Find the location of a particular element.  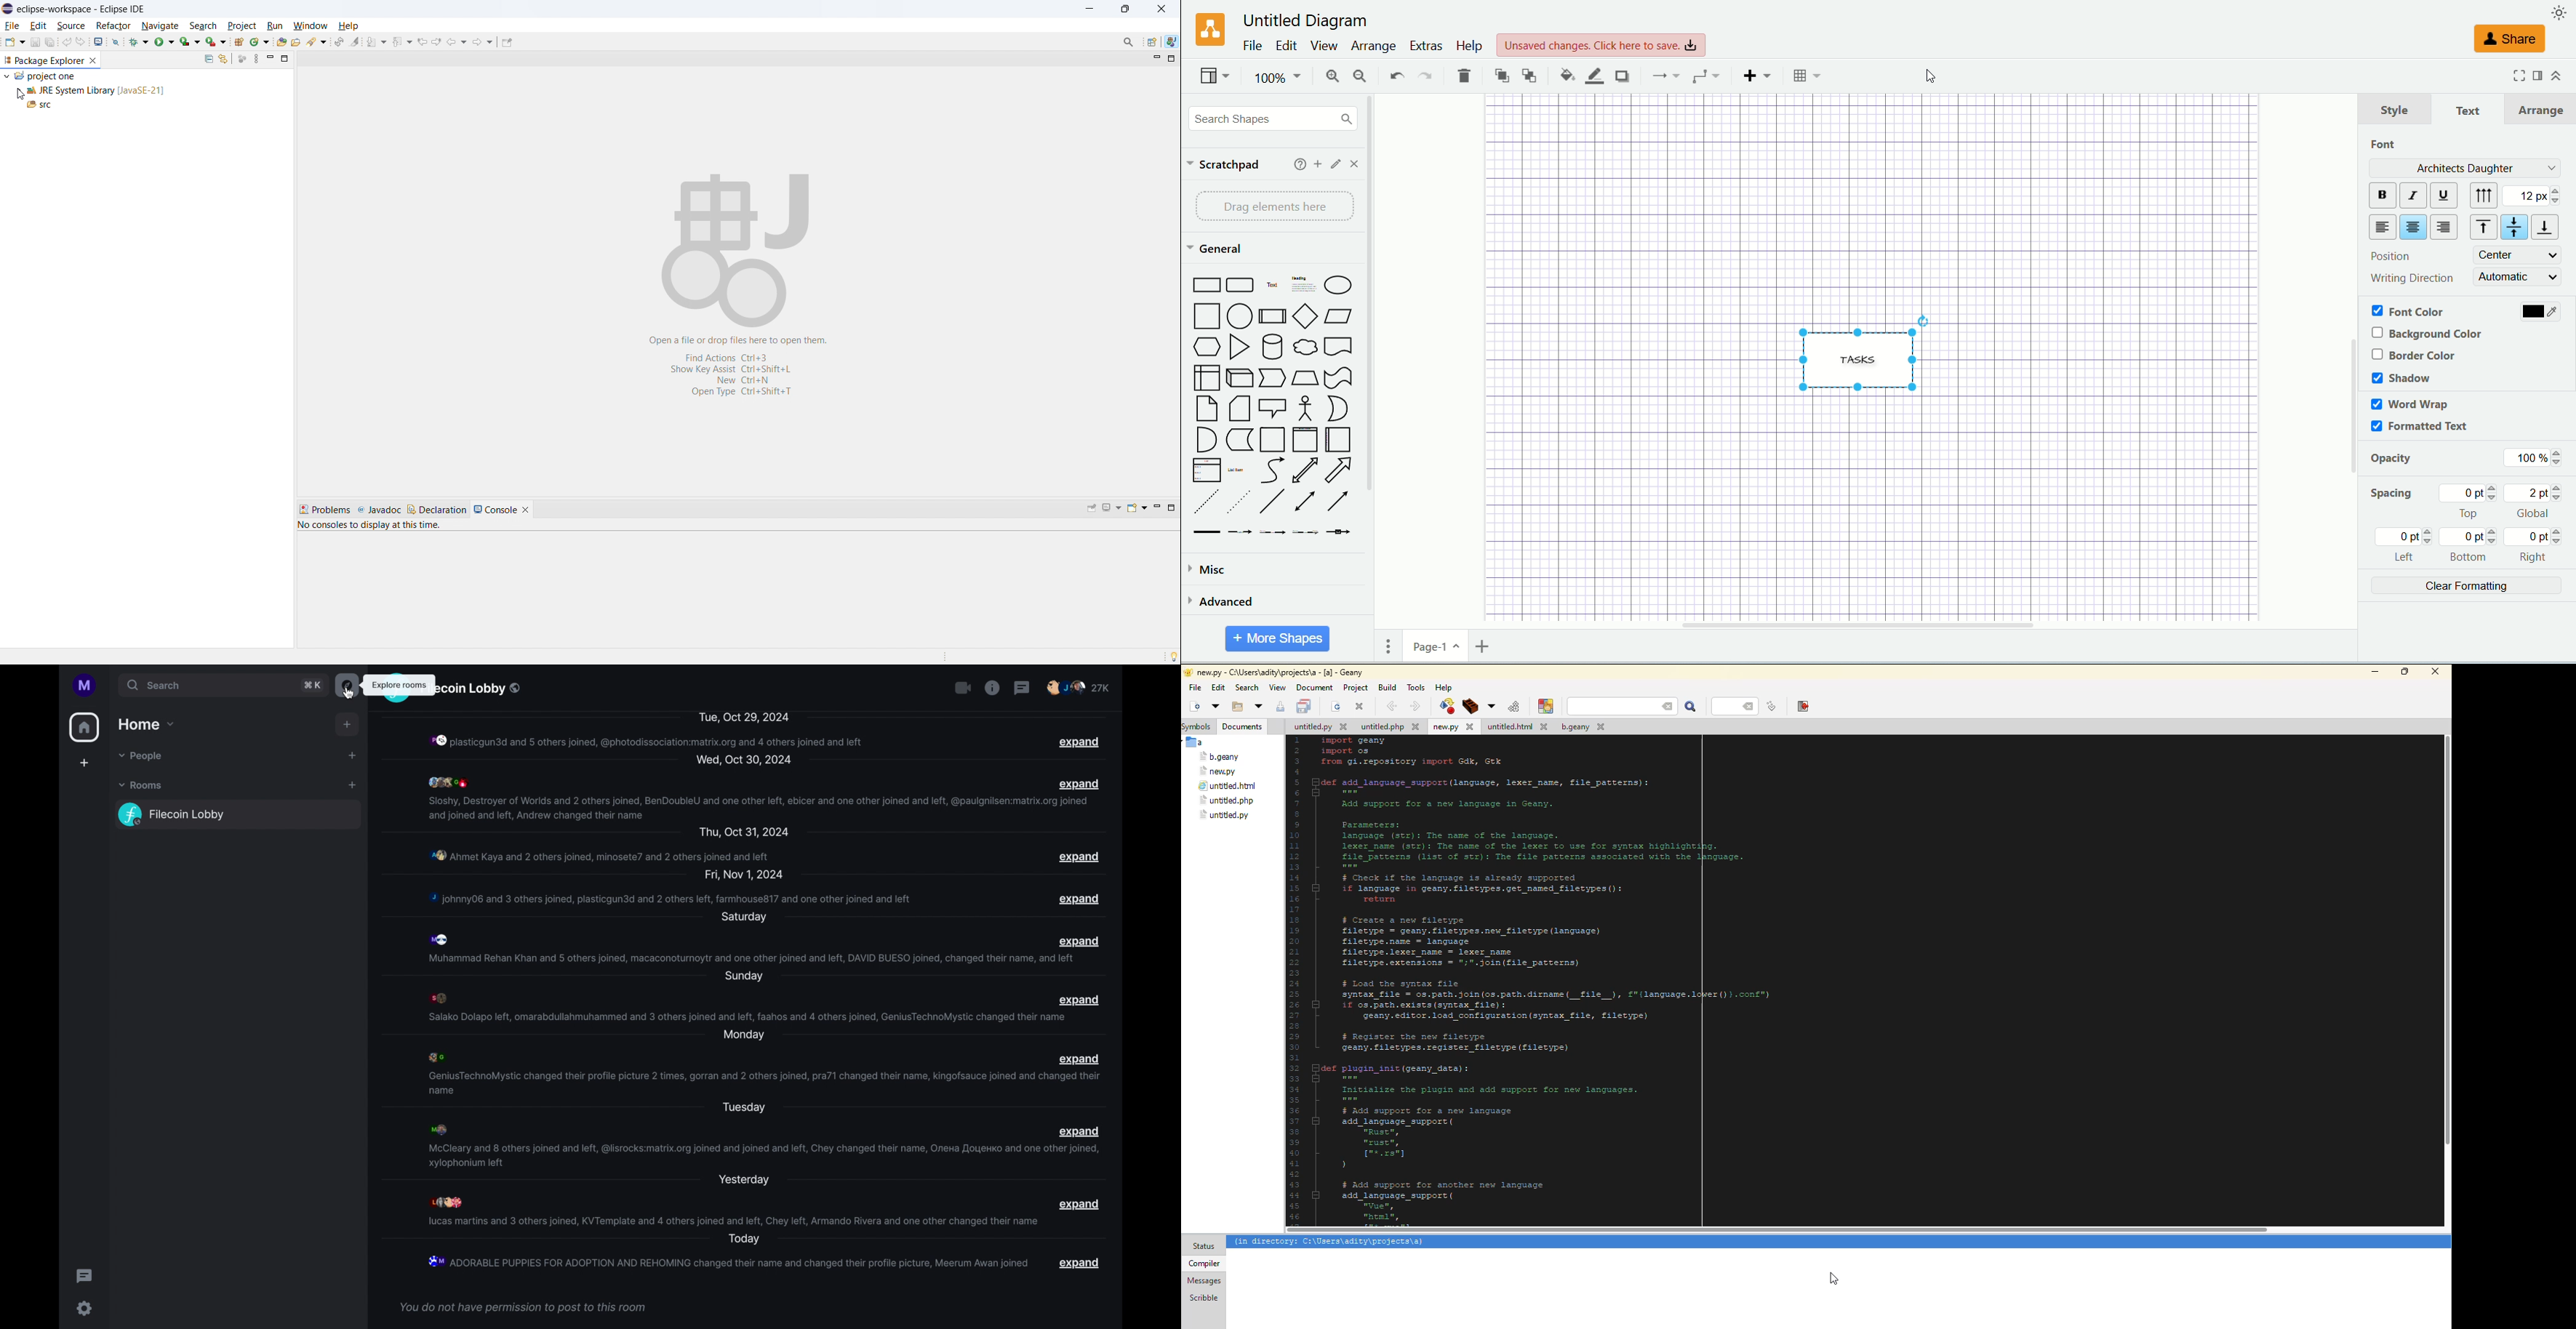

 johnny06 and 3 others joined, plasticgun3d and 2 others left, farmhouse817 and one other joined and left is located at coordinates (676, 899).